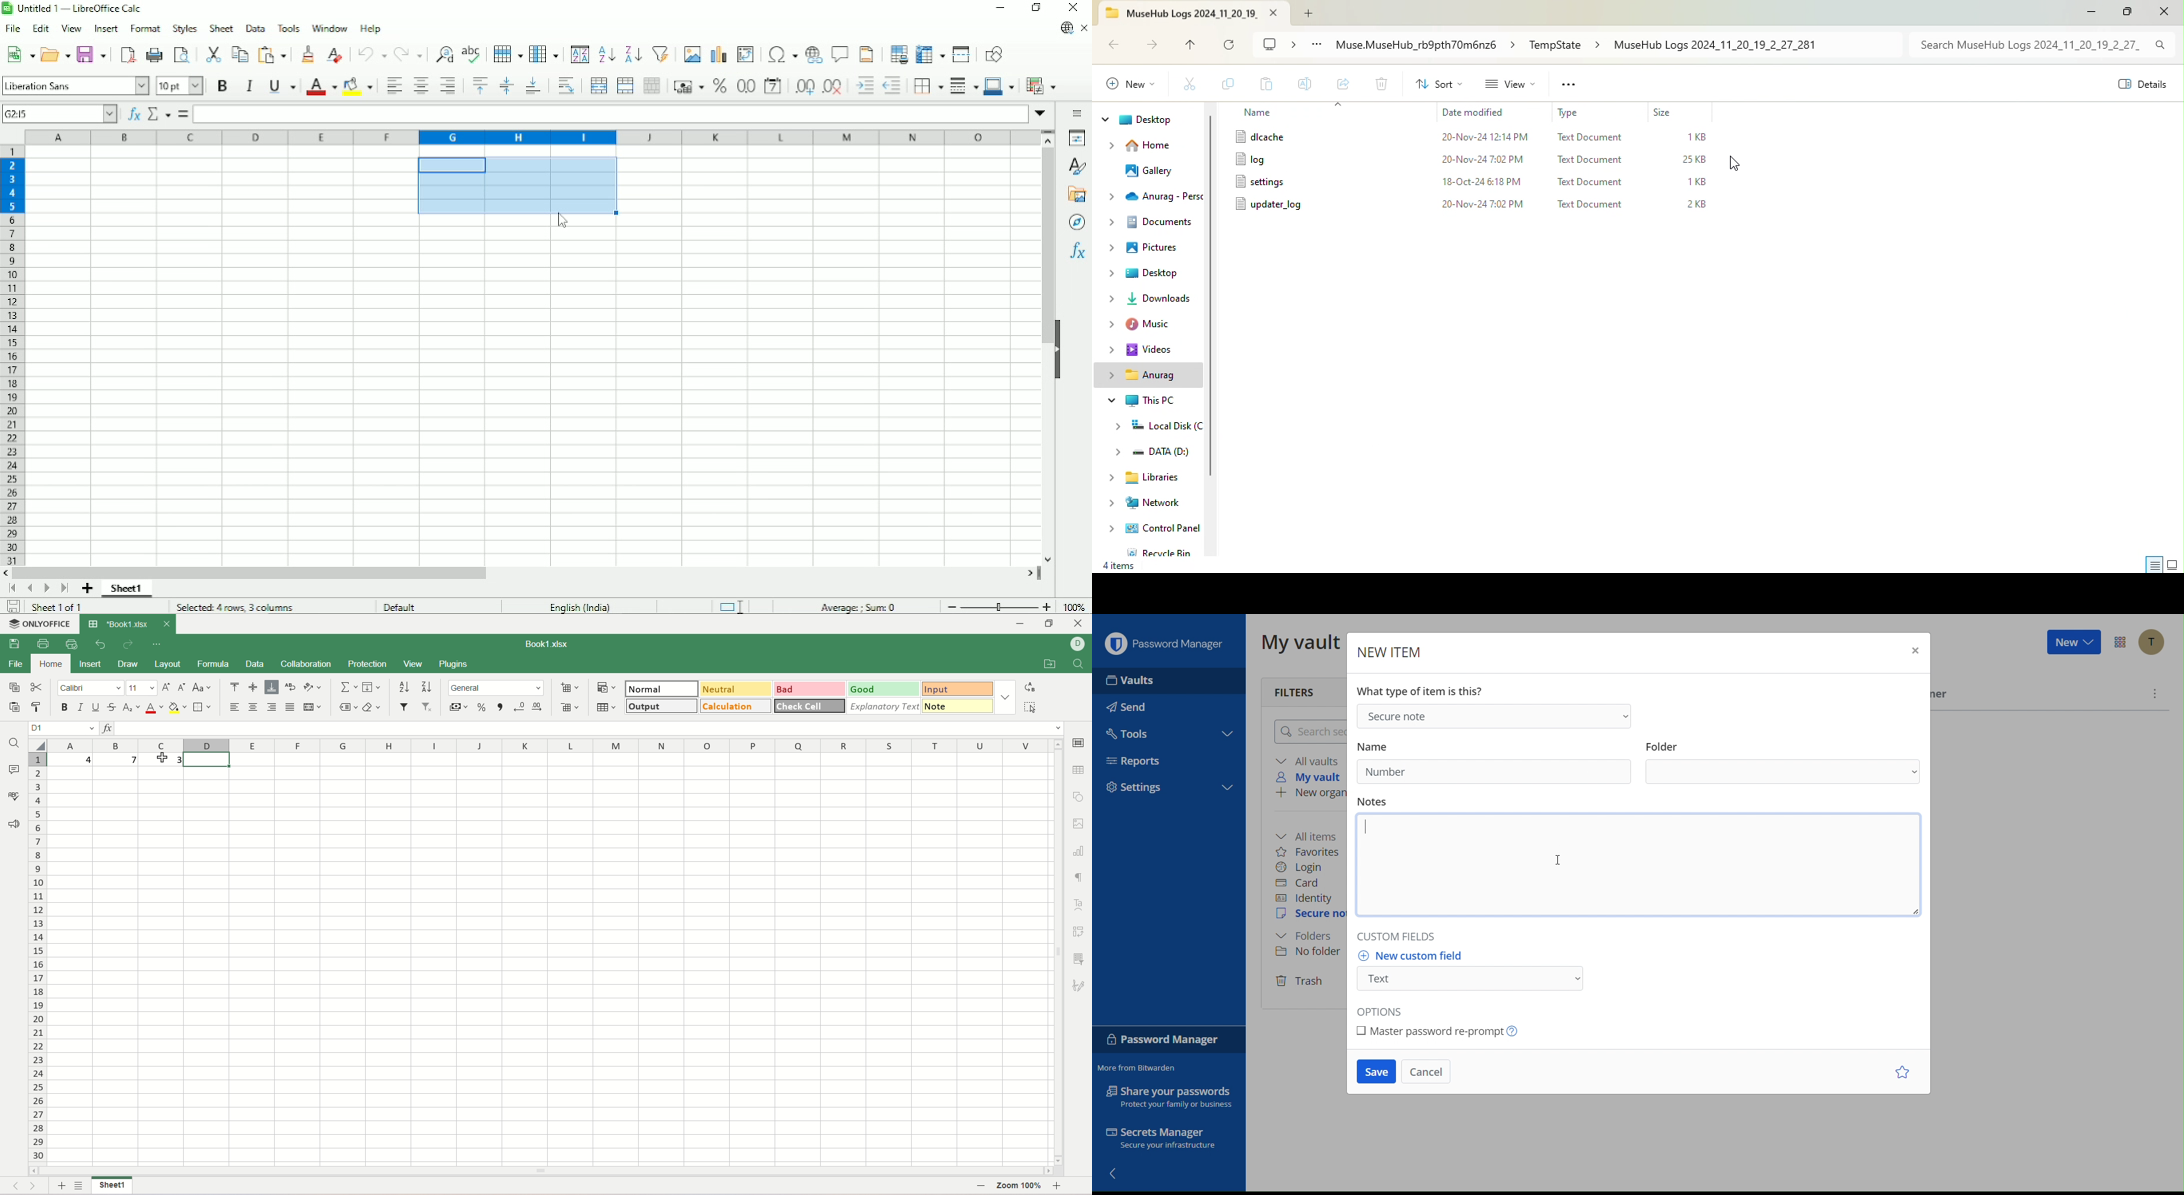 This screenshot has height=1204, width=2184. Describe the element at coordinates (1376, 1075) in the screenshot. I see `Save` at that location.